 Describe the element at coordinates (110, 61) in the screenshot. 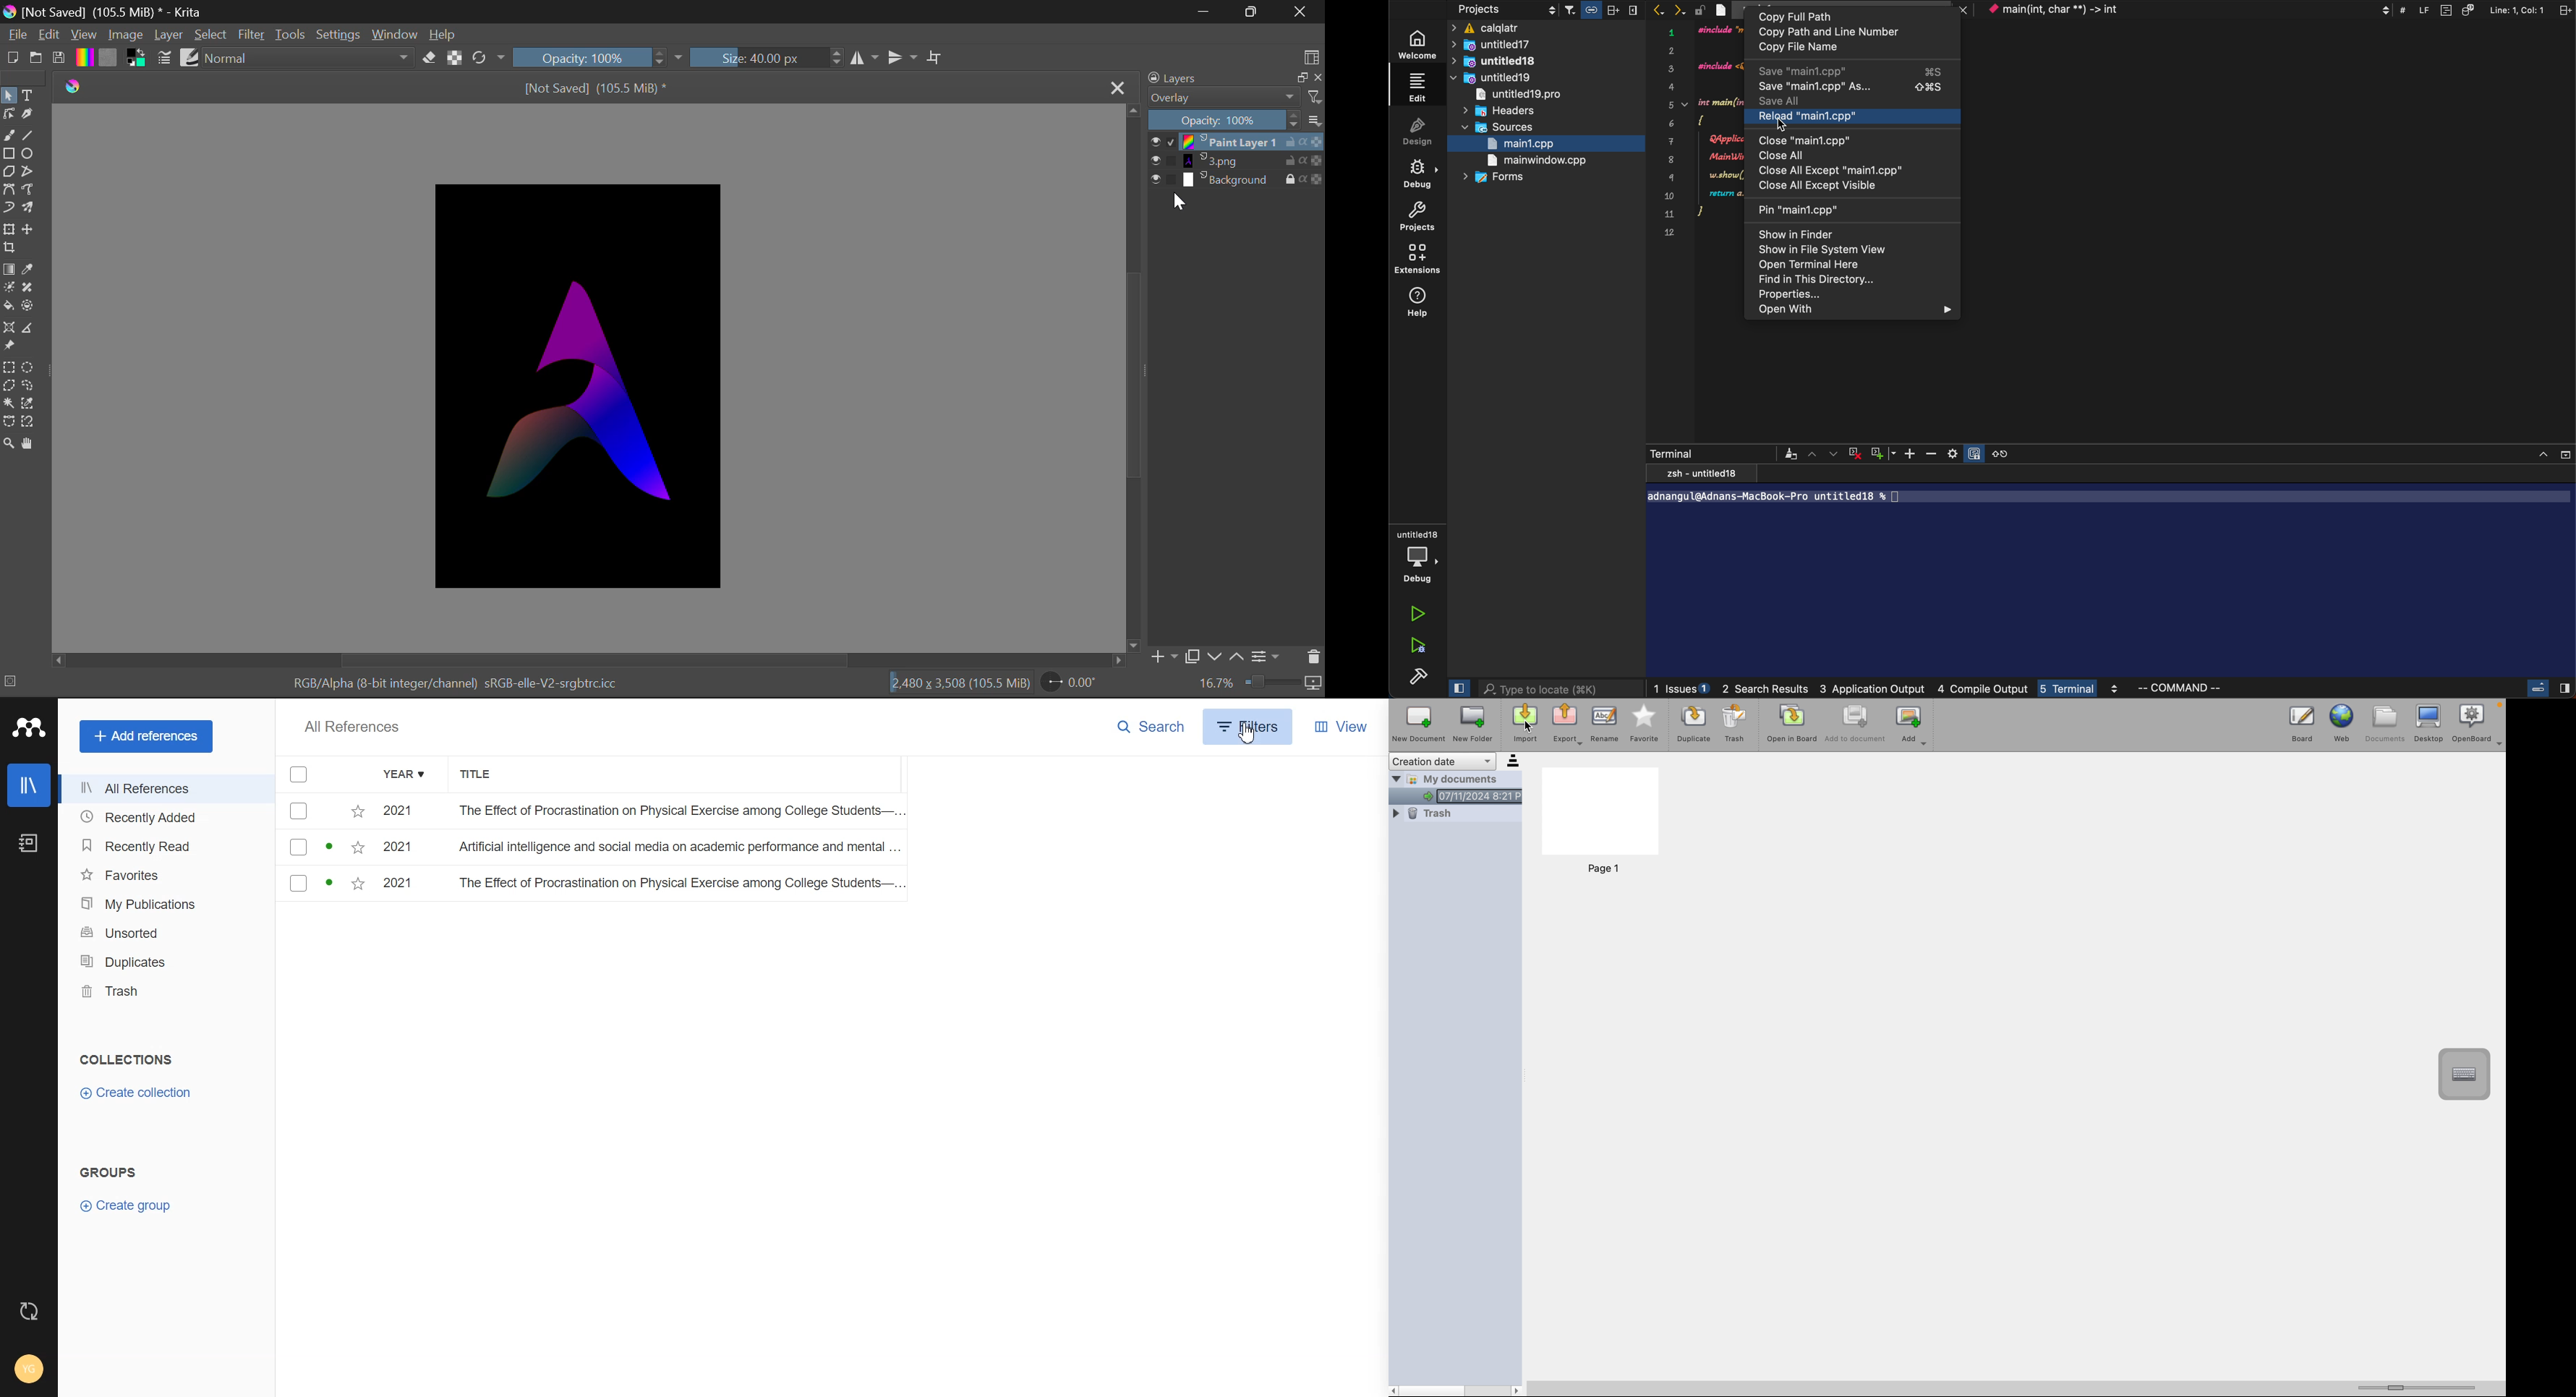

I see `Pattern` at that location.